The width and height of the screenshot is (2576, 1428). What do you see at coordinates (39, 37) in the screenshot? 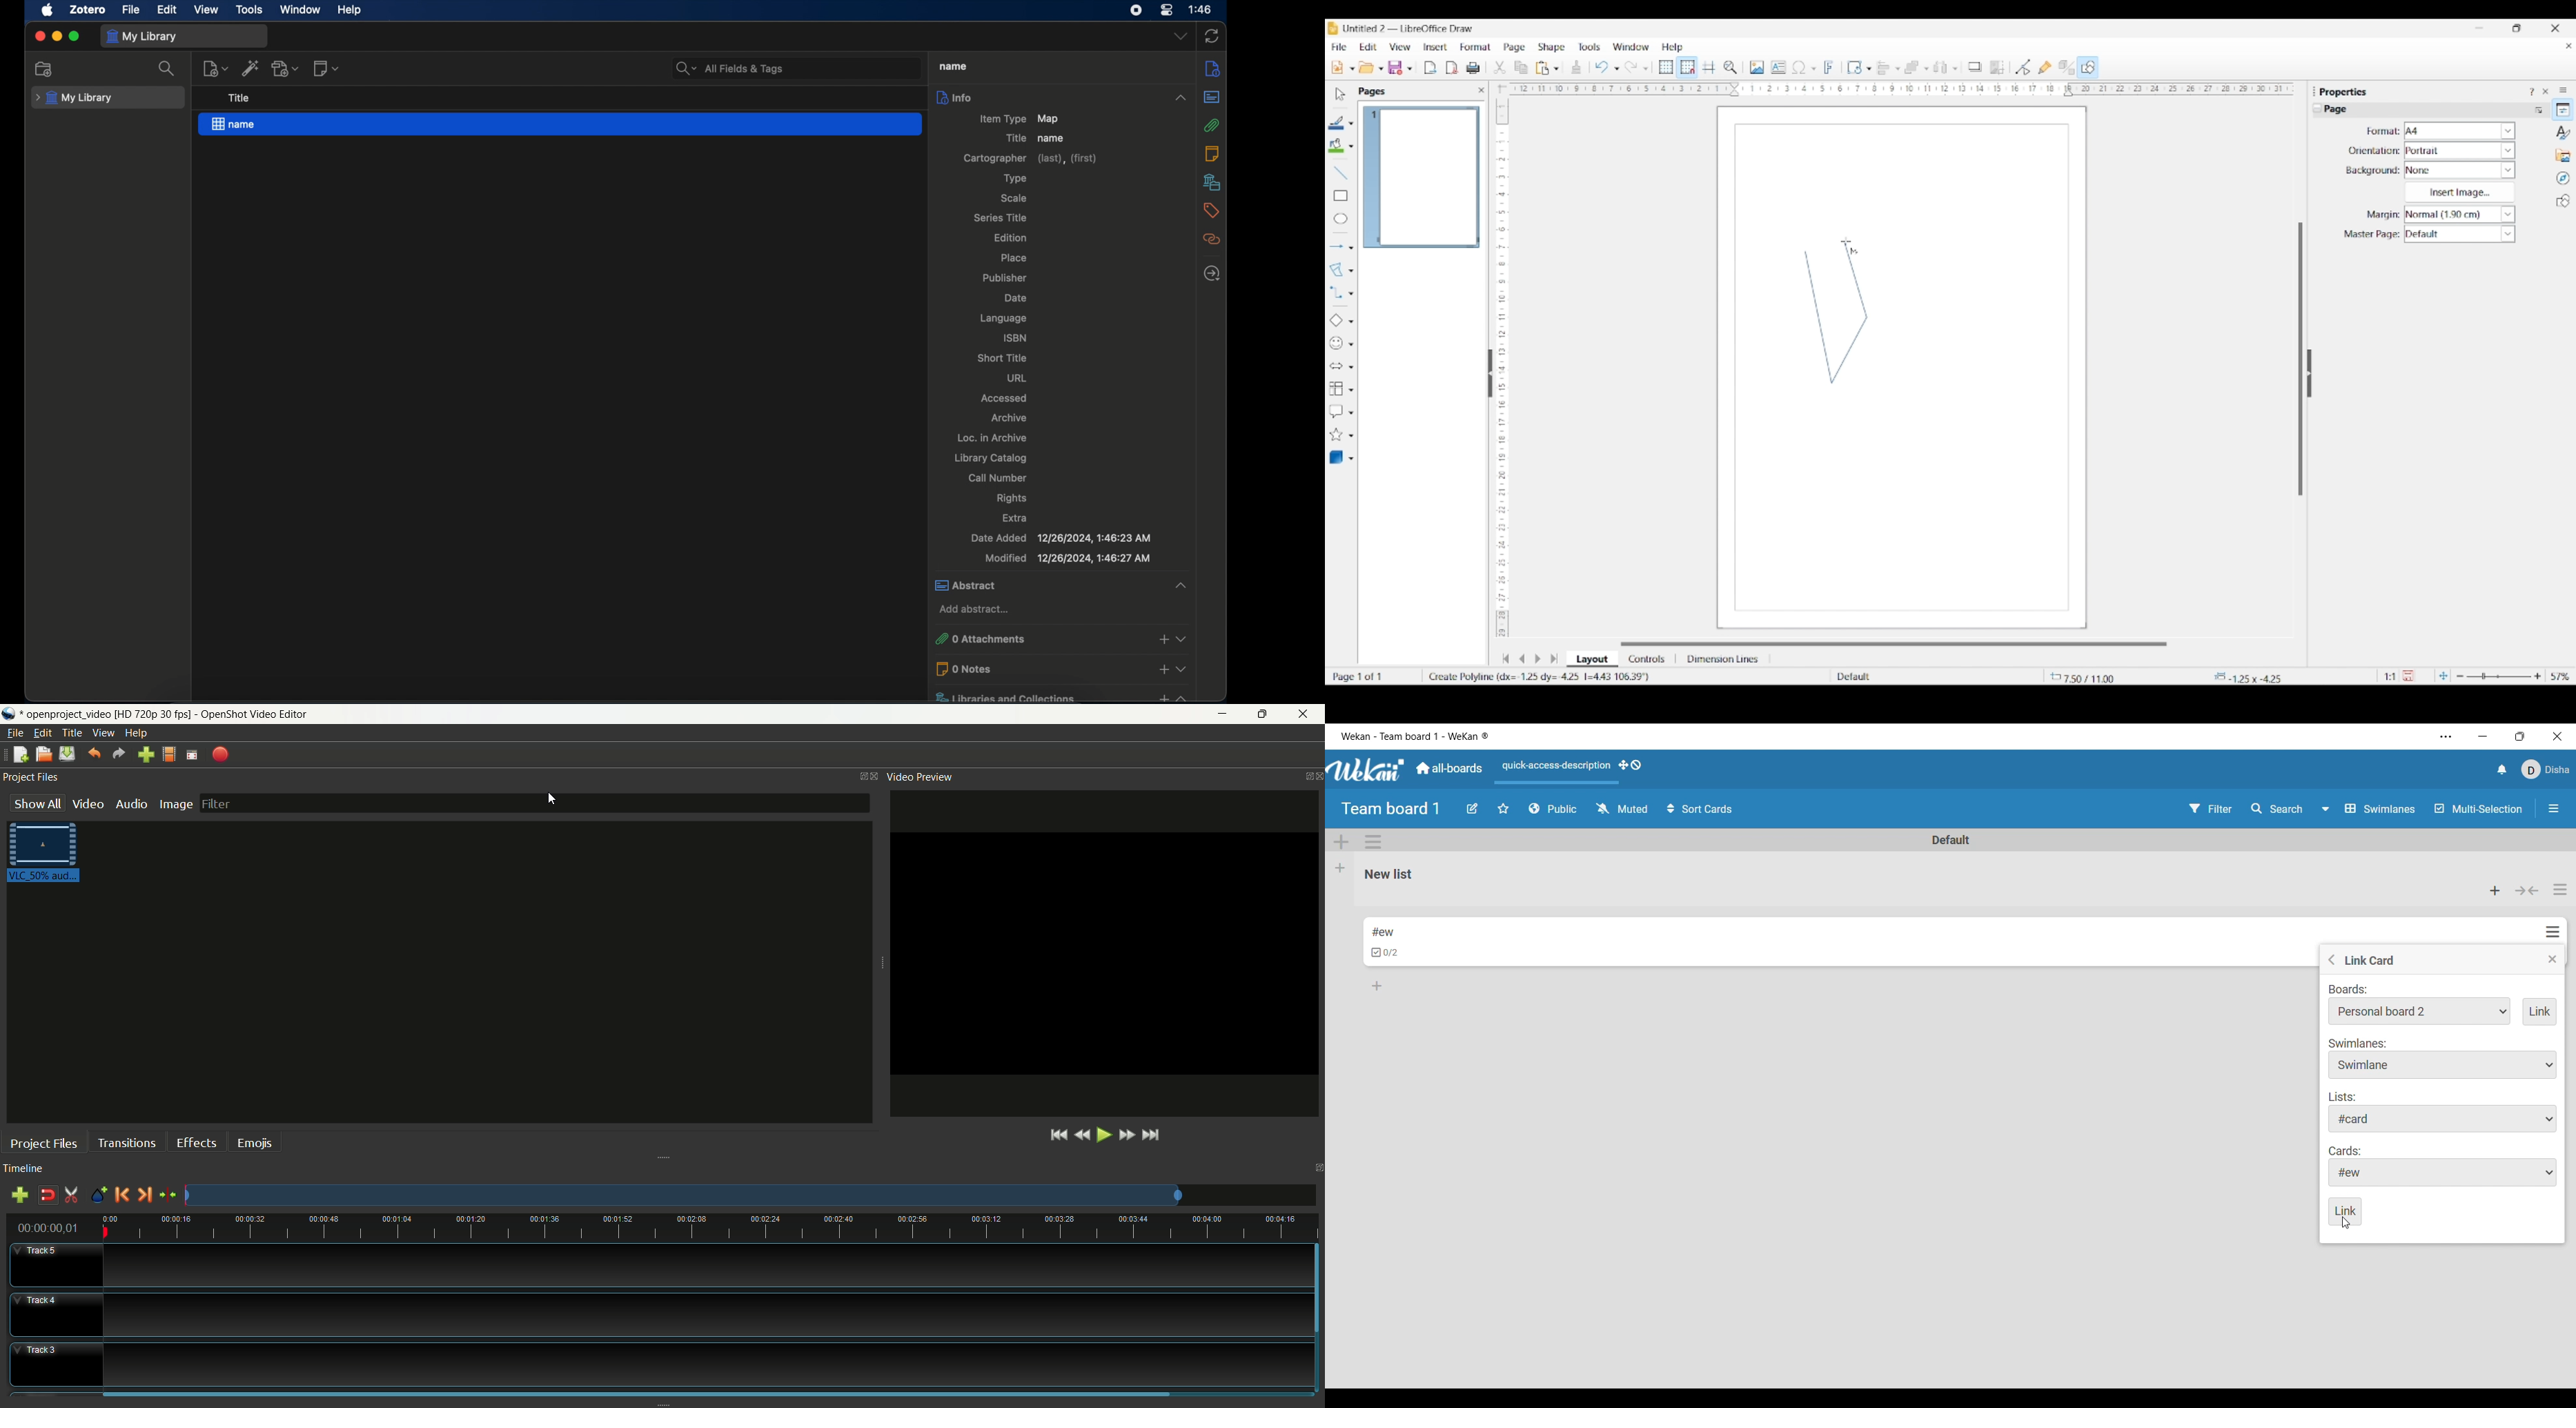
I see `close` at bounding box center [39, 37].